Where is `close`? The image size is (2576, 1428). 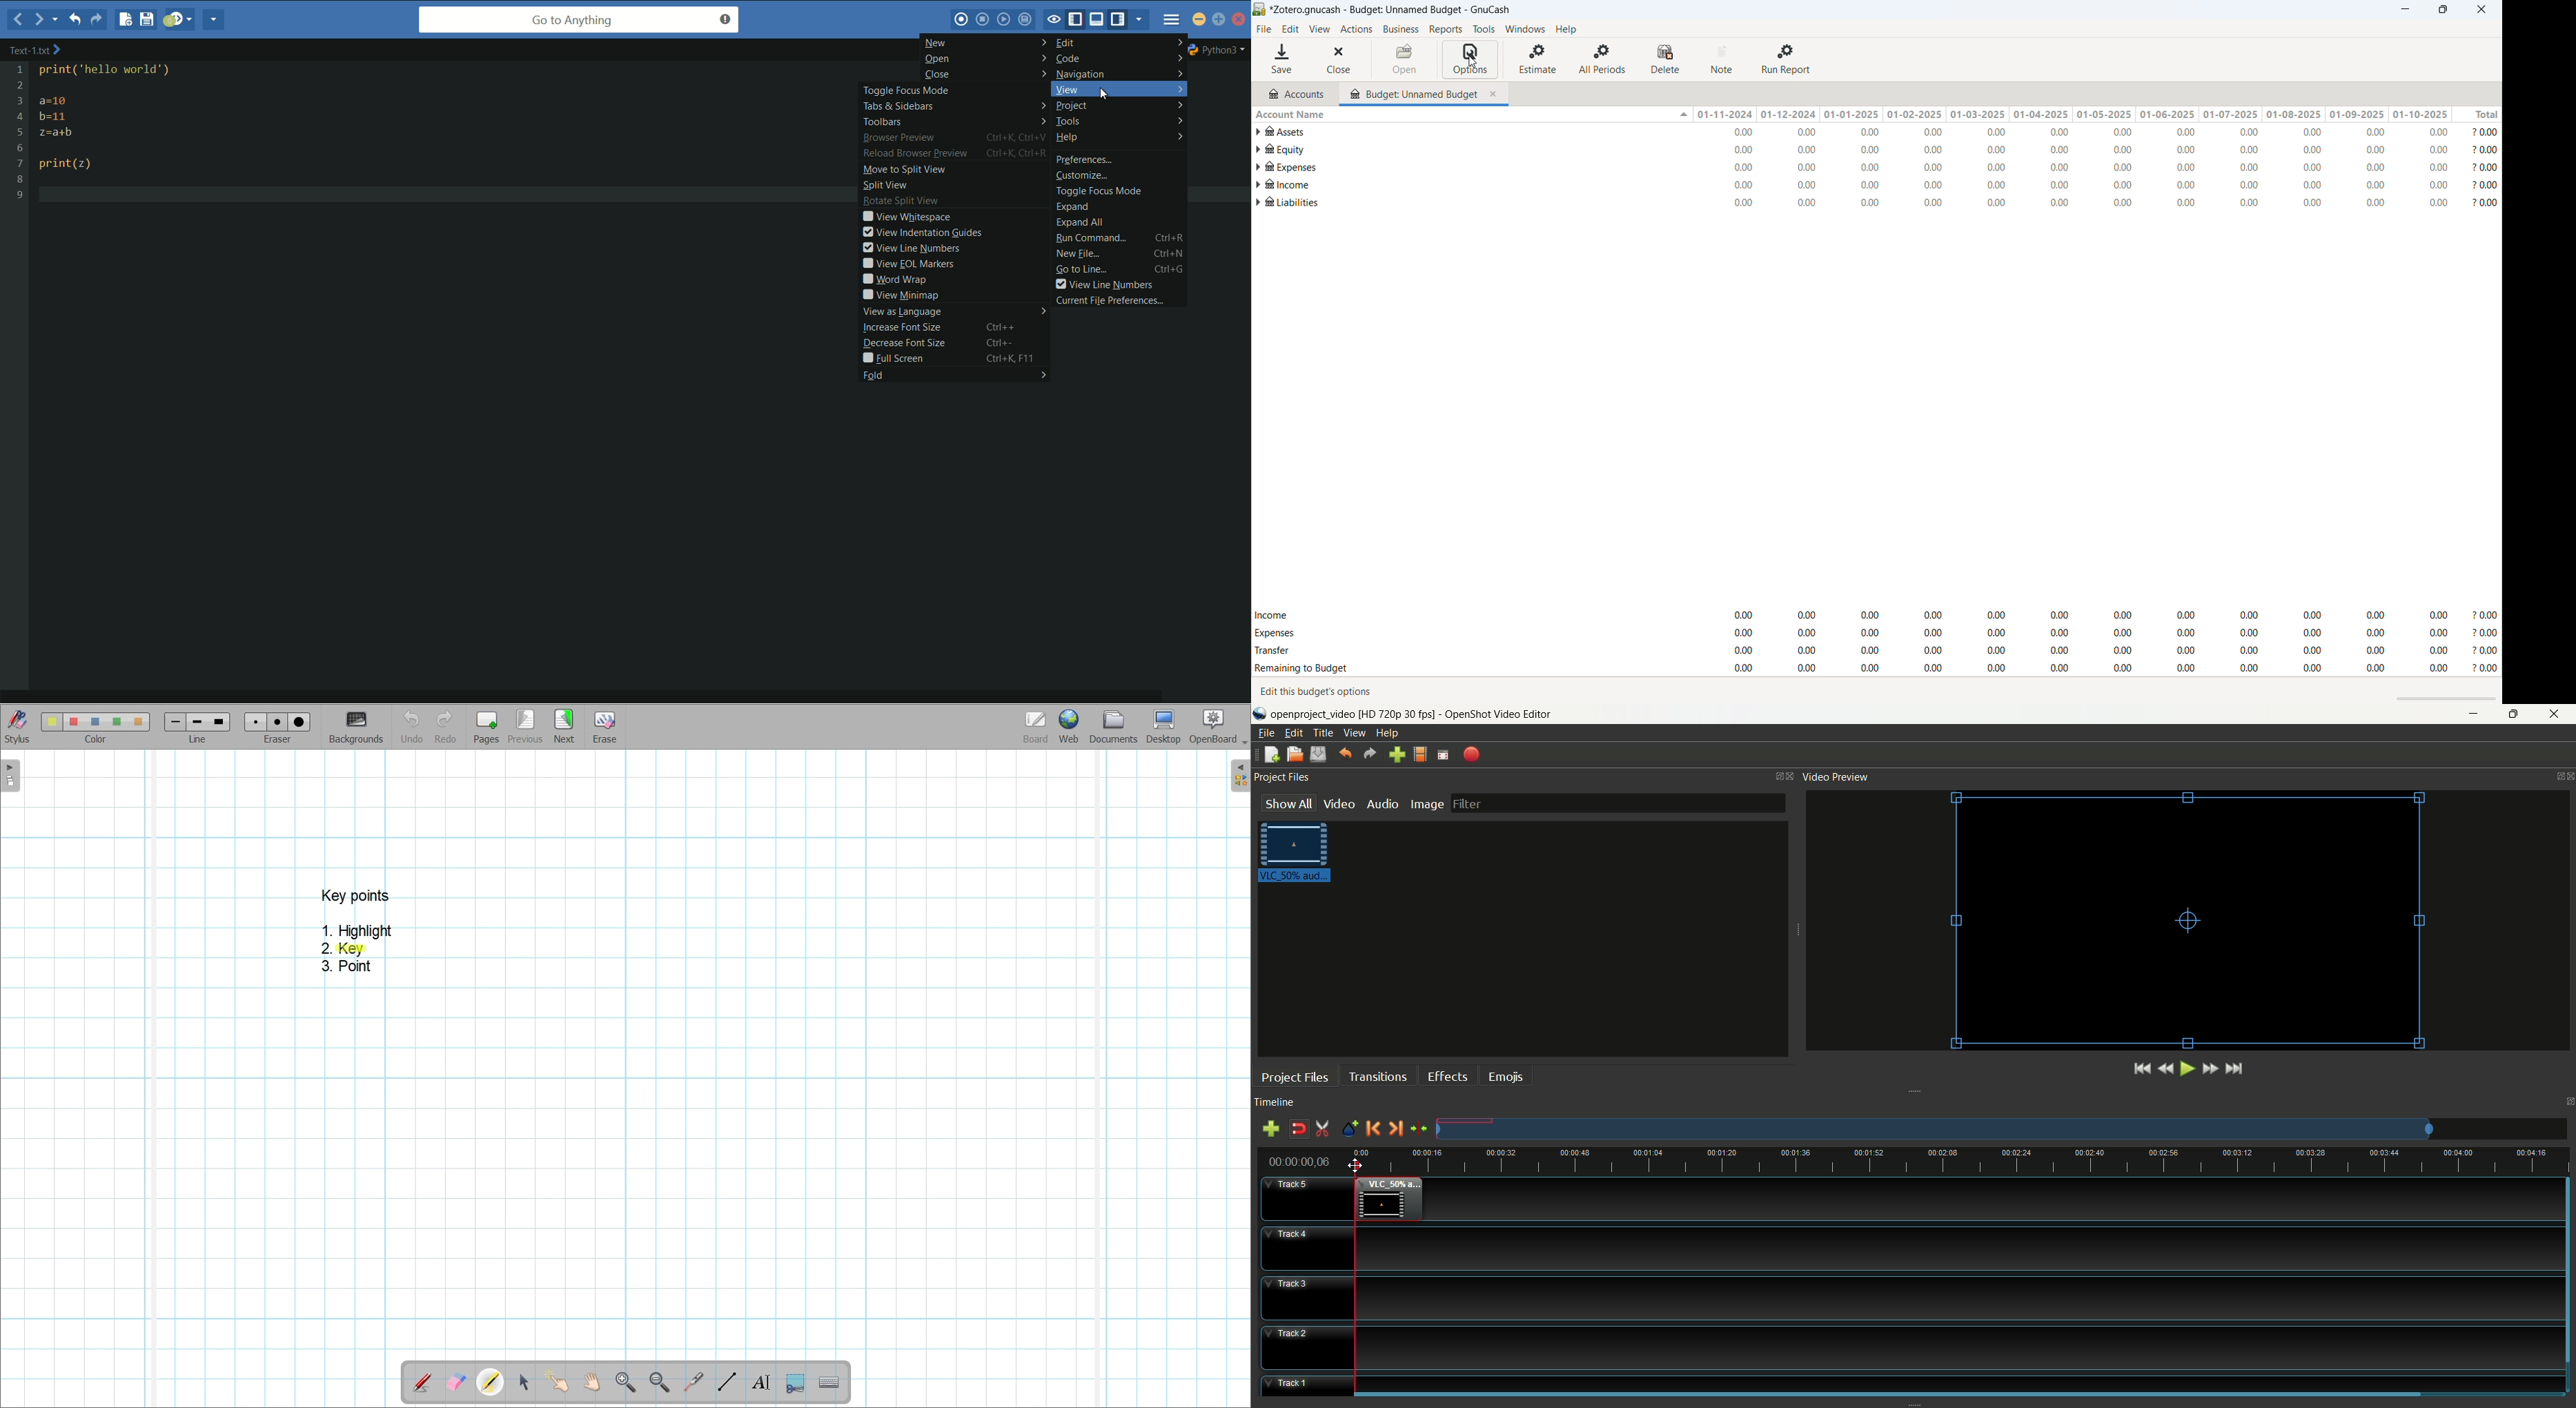
close is located at coordinates (1342, 59).